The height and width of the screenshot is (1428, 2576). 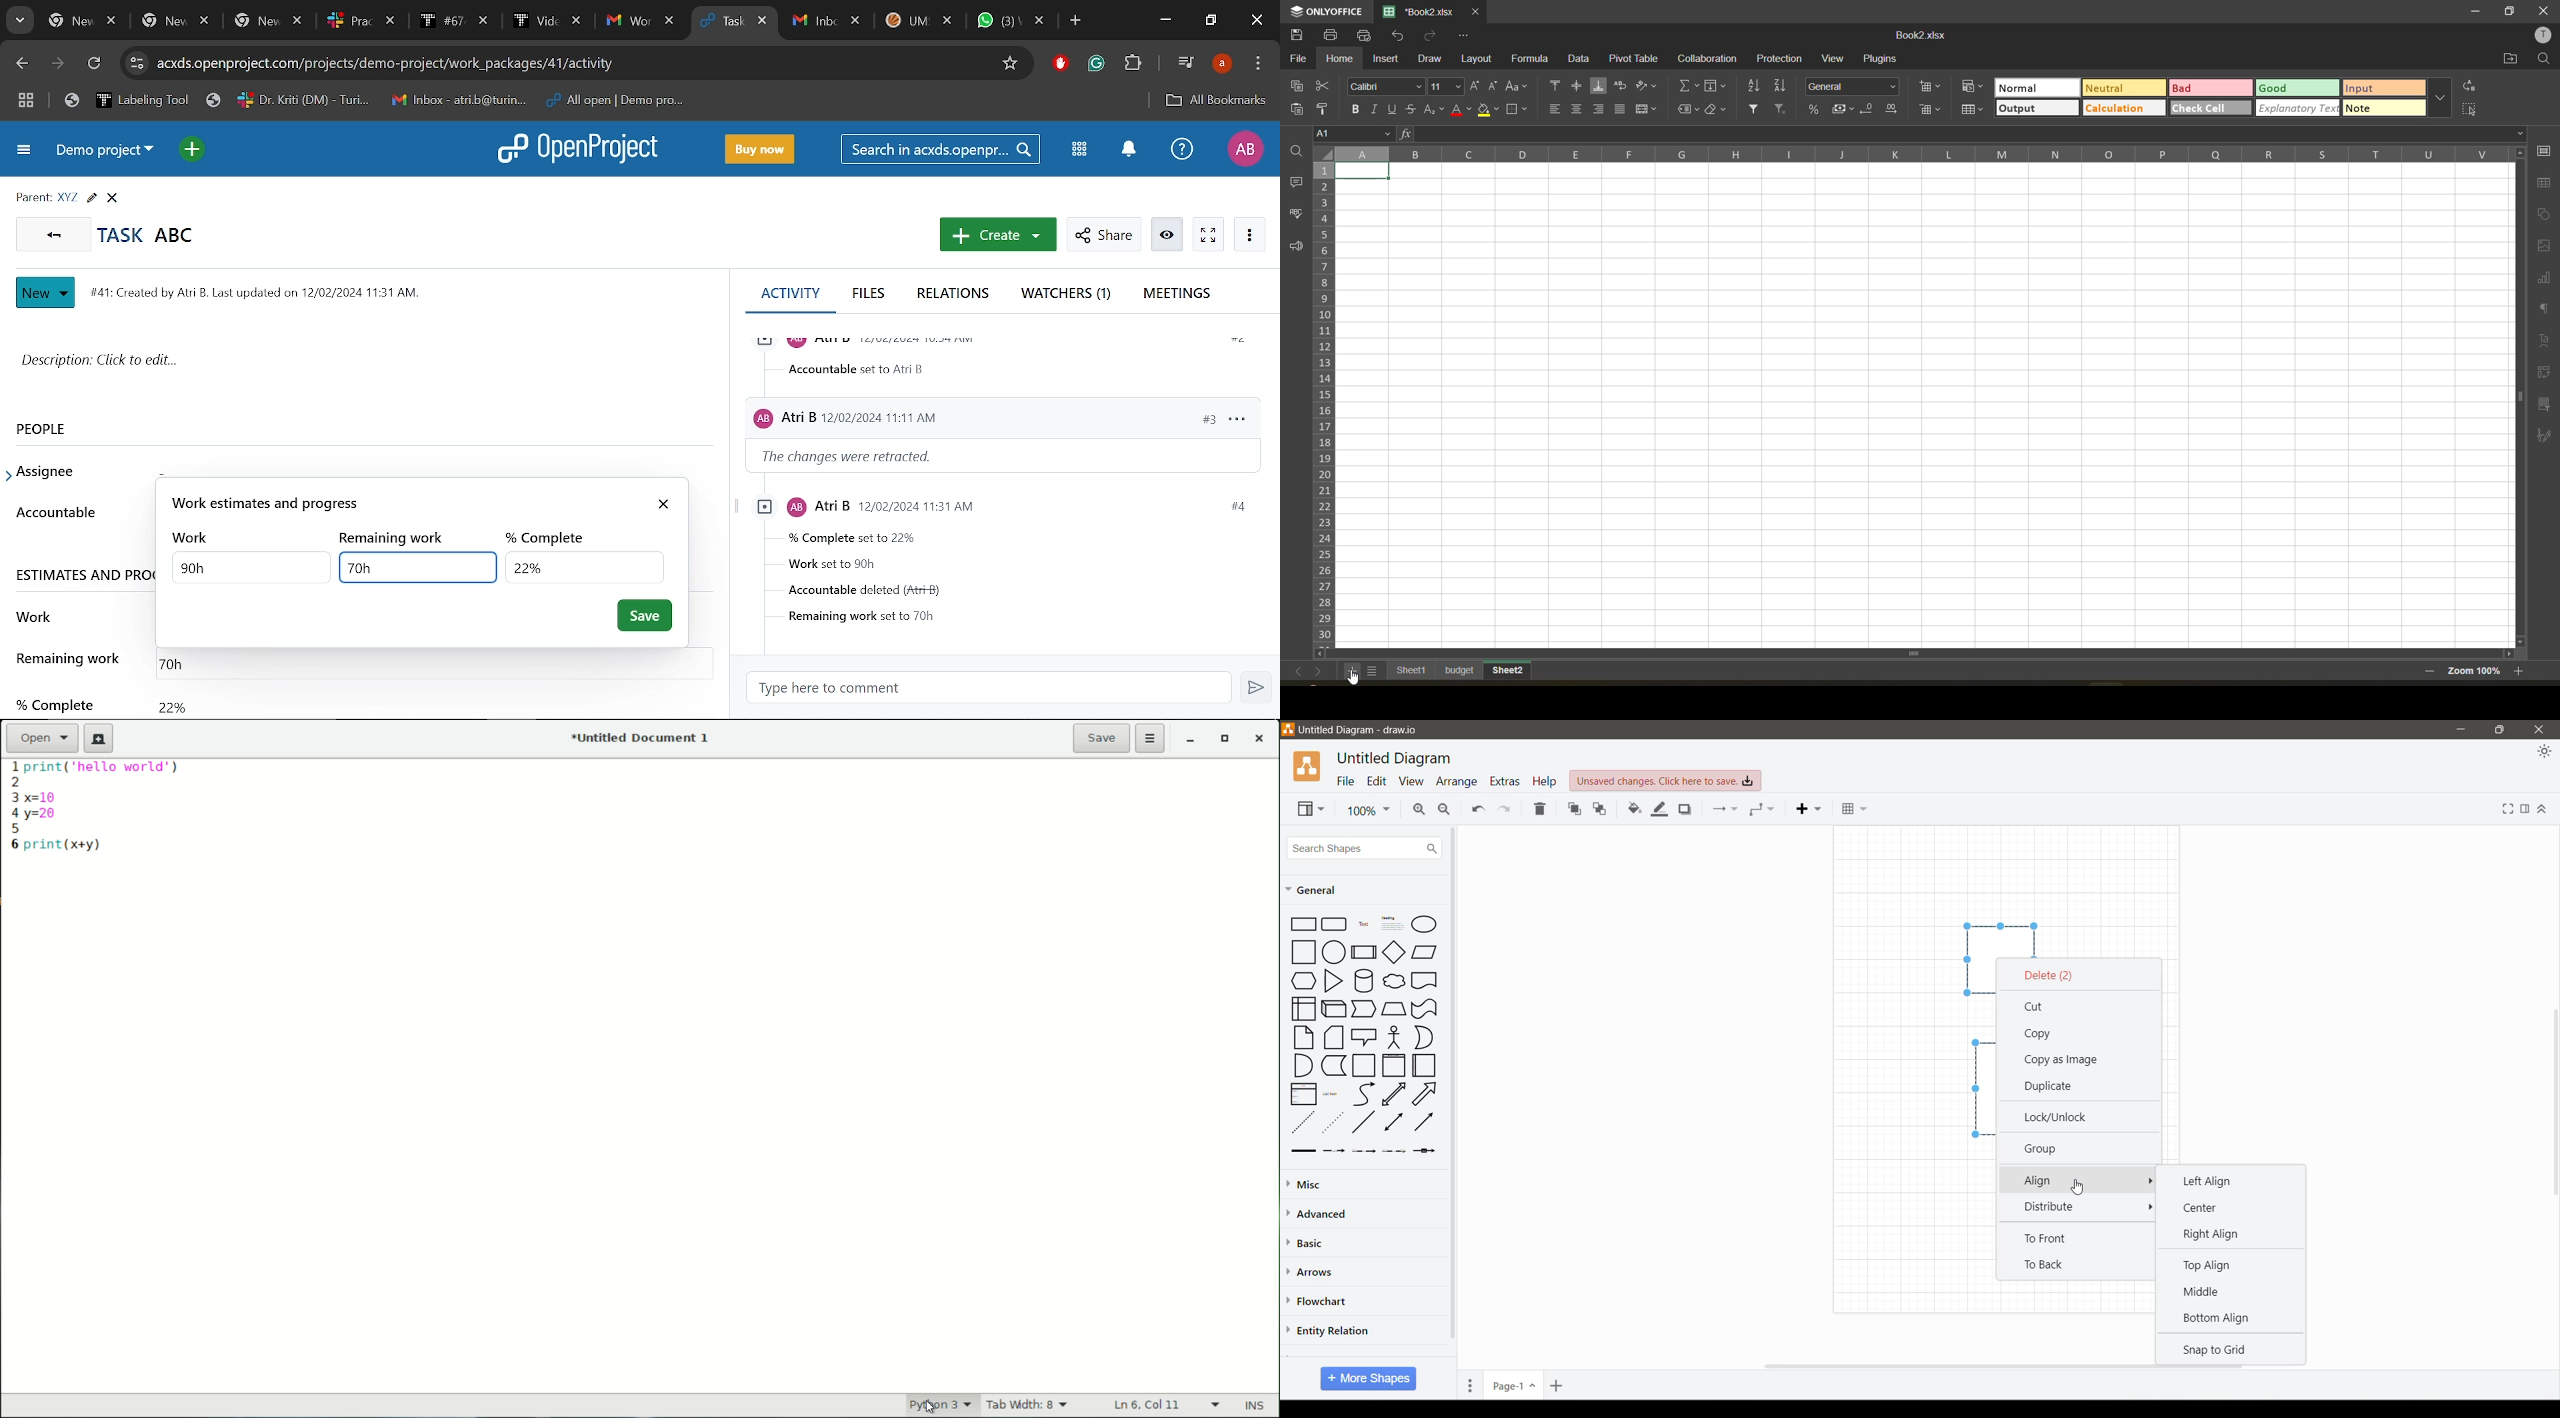 I want to click on Cite information, so click(x=136, y=63).